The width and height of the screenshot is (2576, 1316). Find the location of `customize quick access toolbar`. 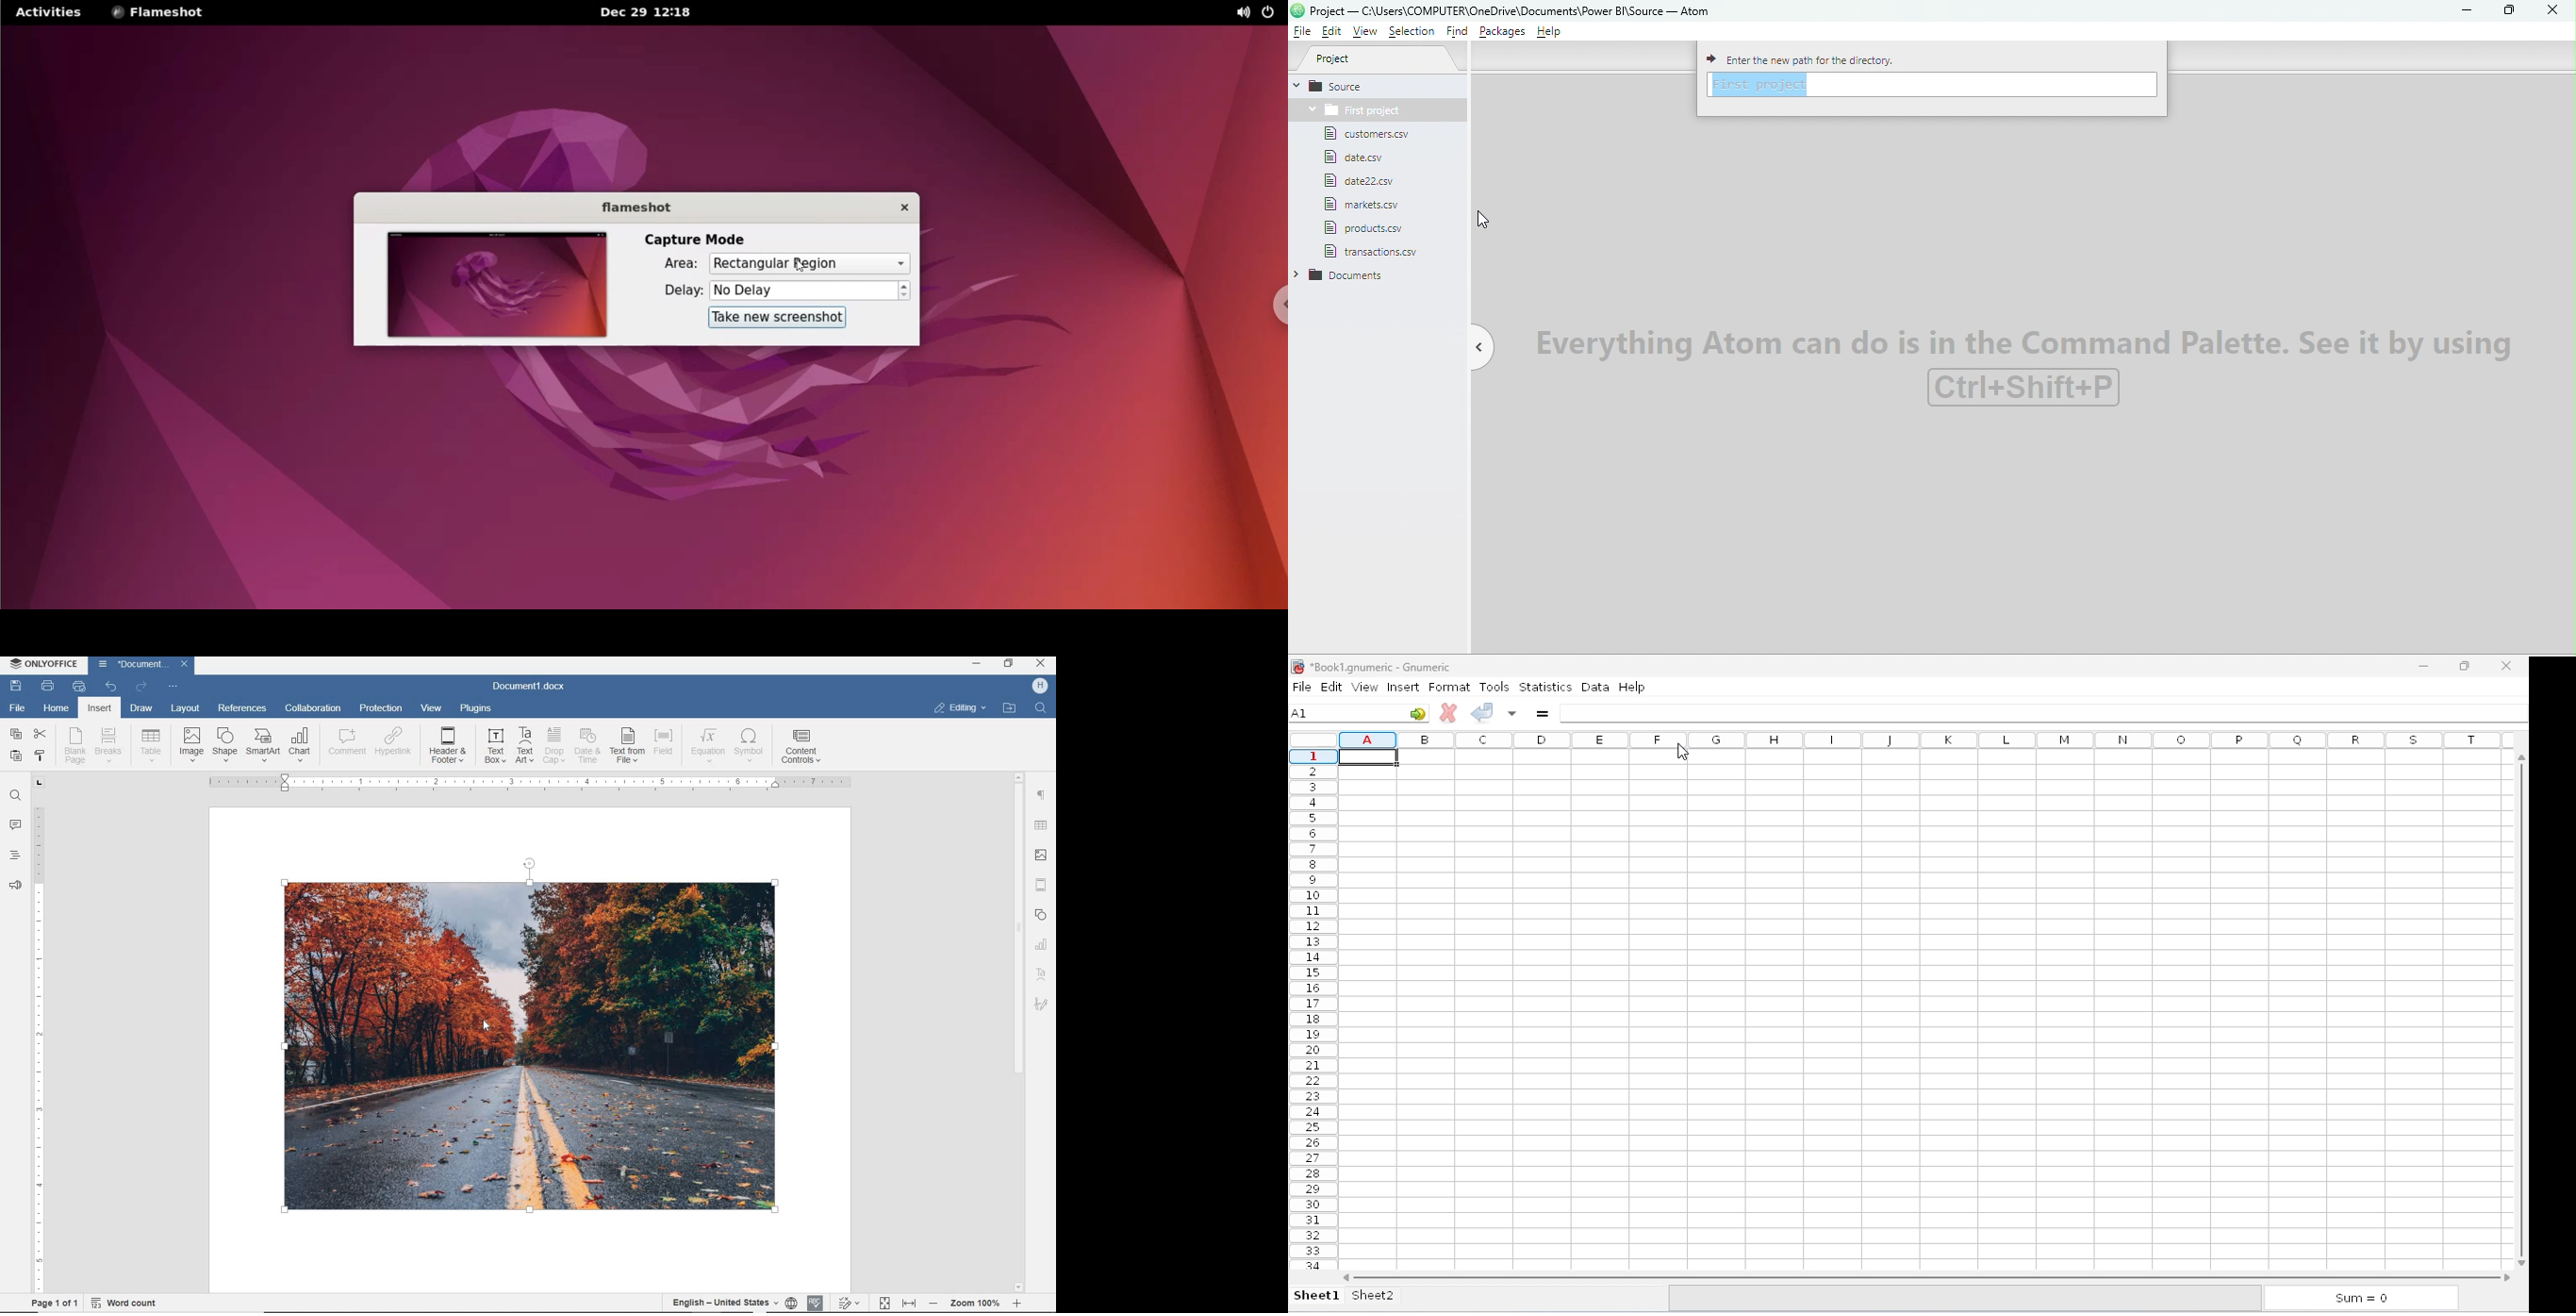

customize quick access toolbar is located at coordinates (173, 686).